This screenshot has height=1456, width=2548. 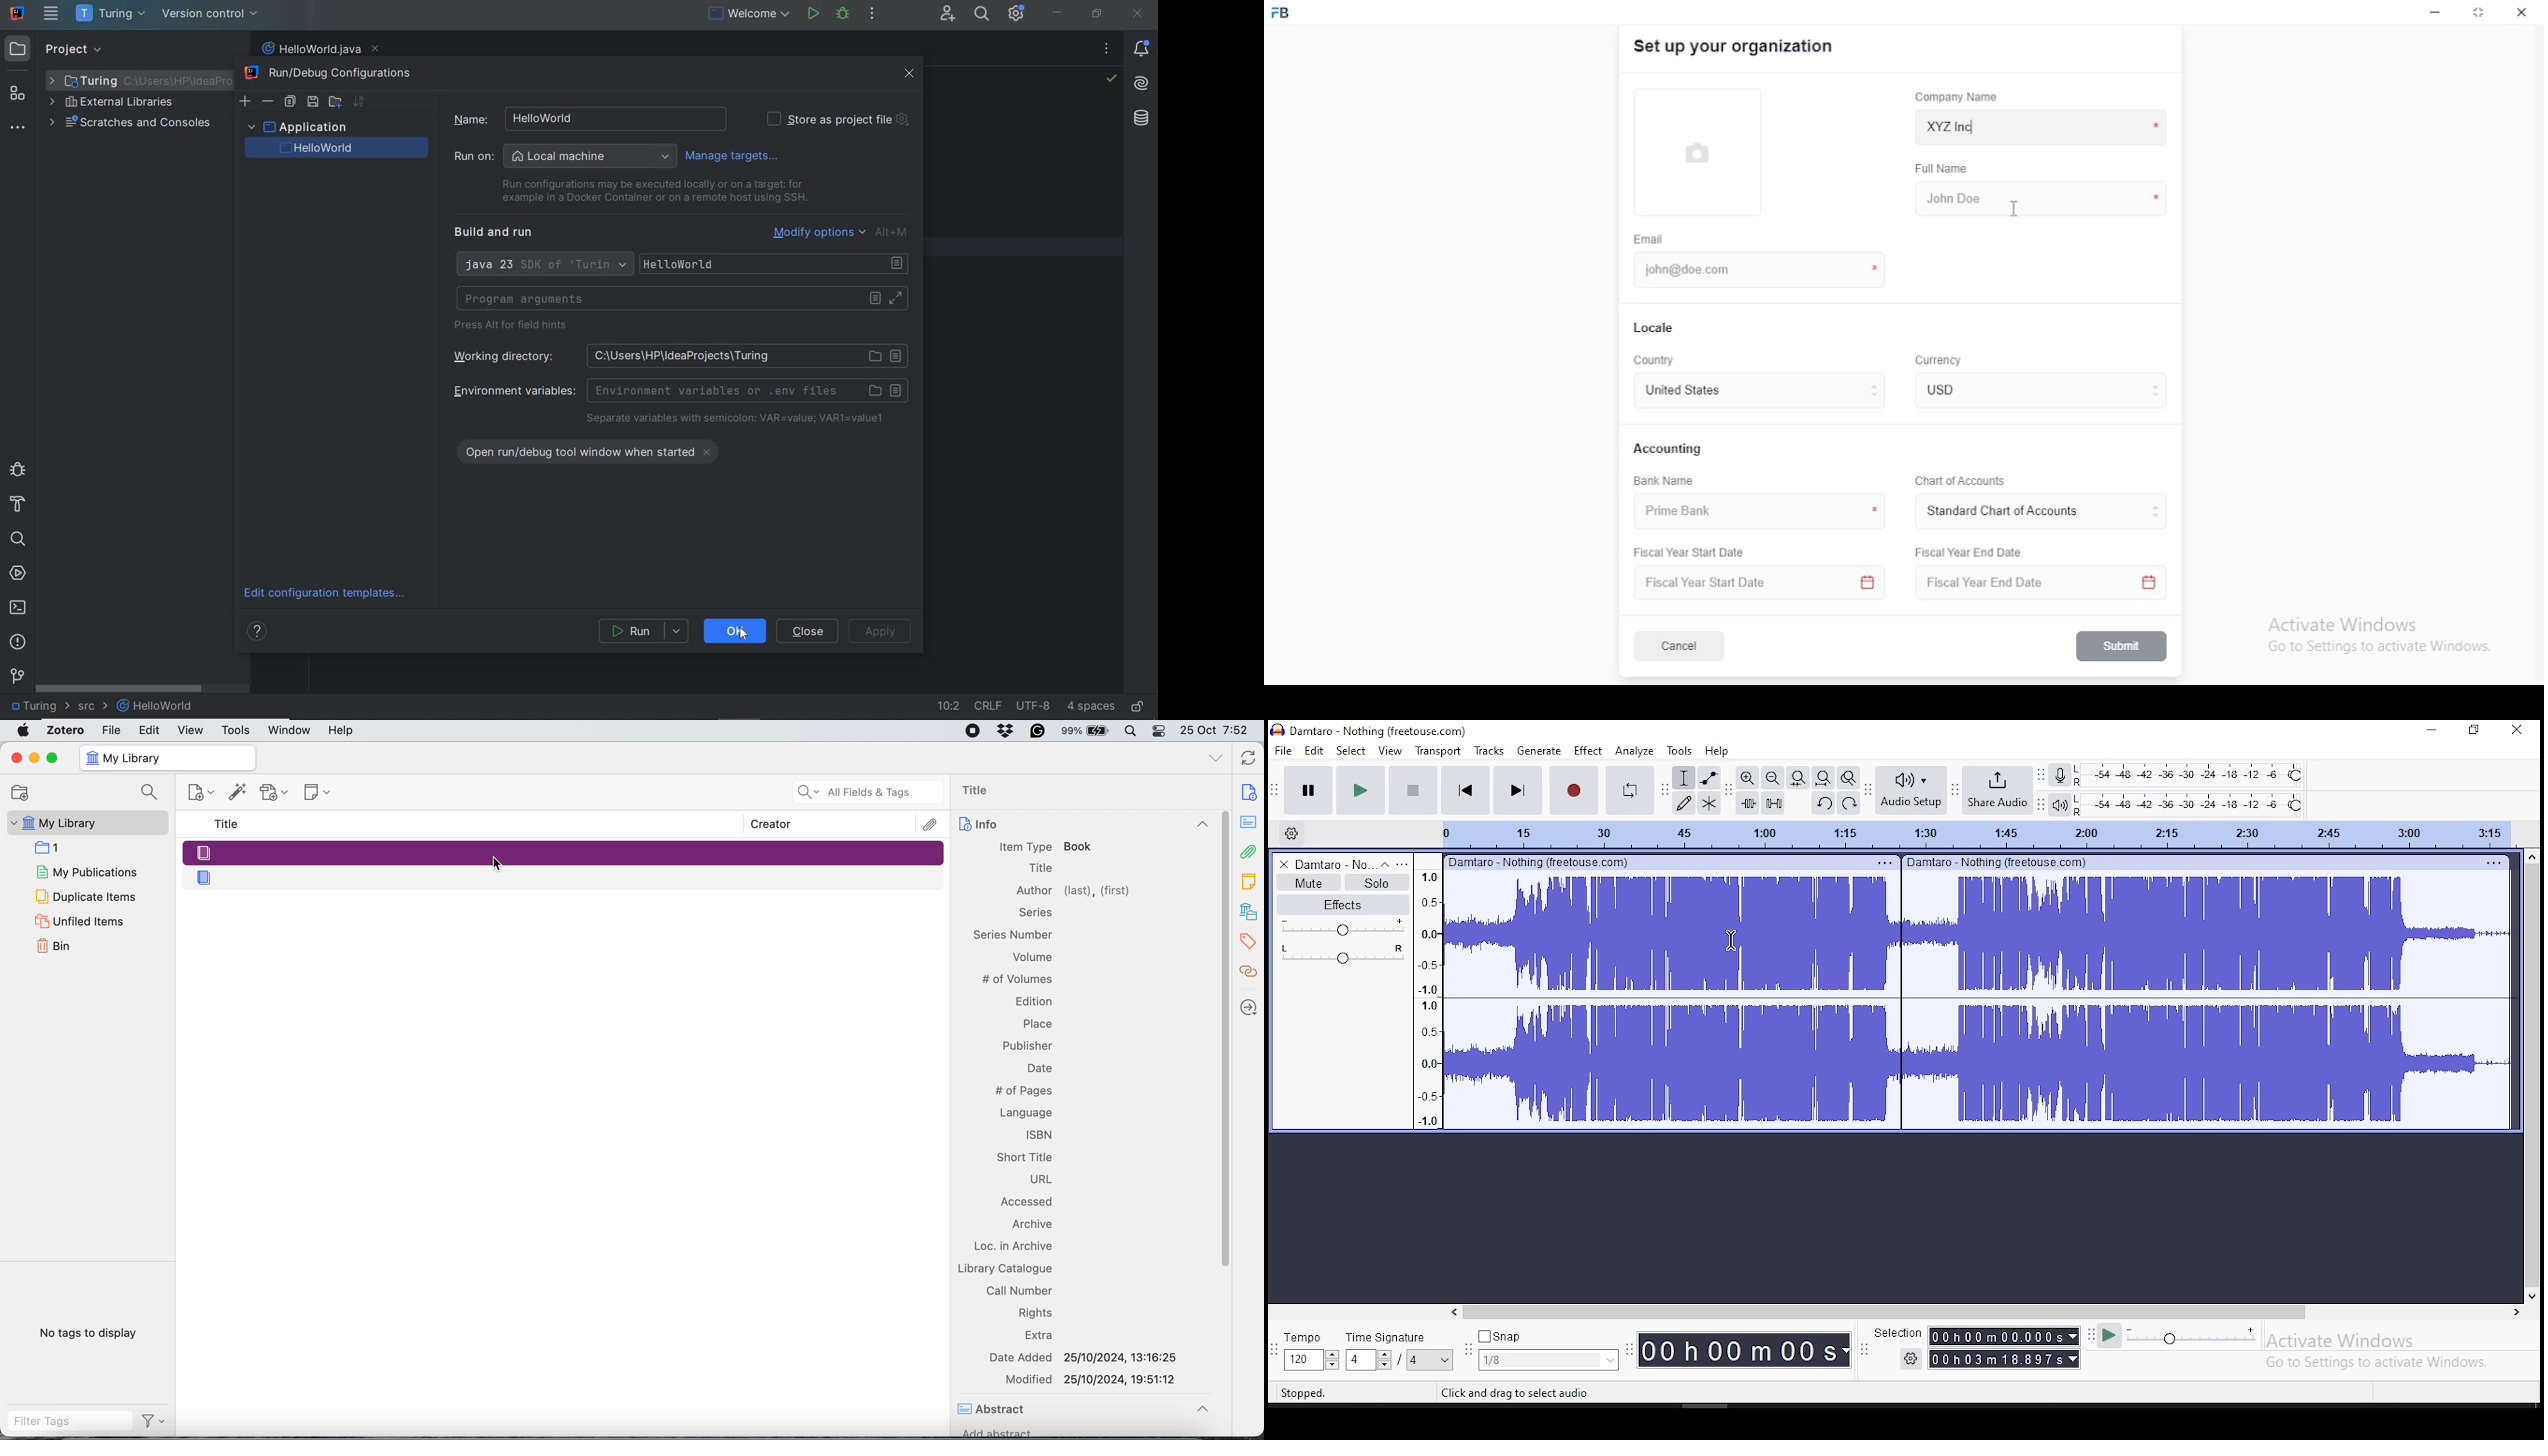 I want to click on ADD NEW CONFIGURATION, so click(x=246, y=101).